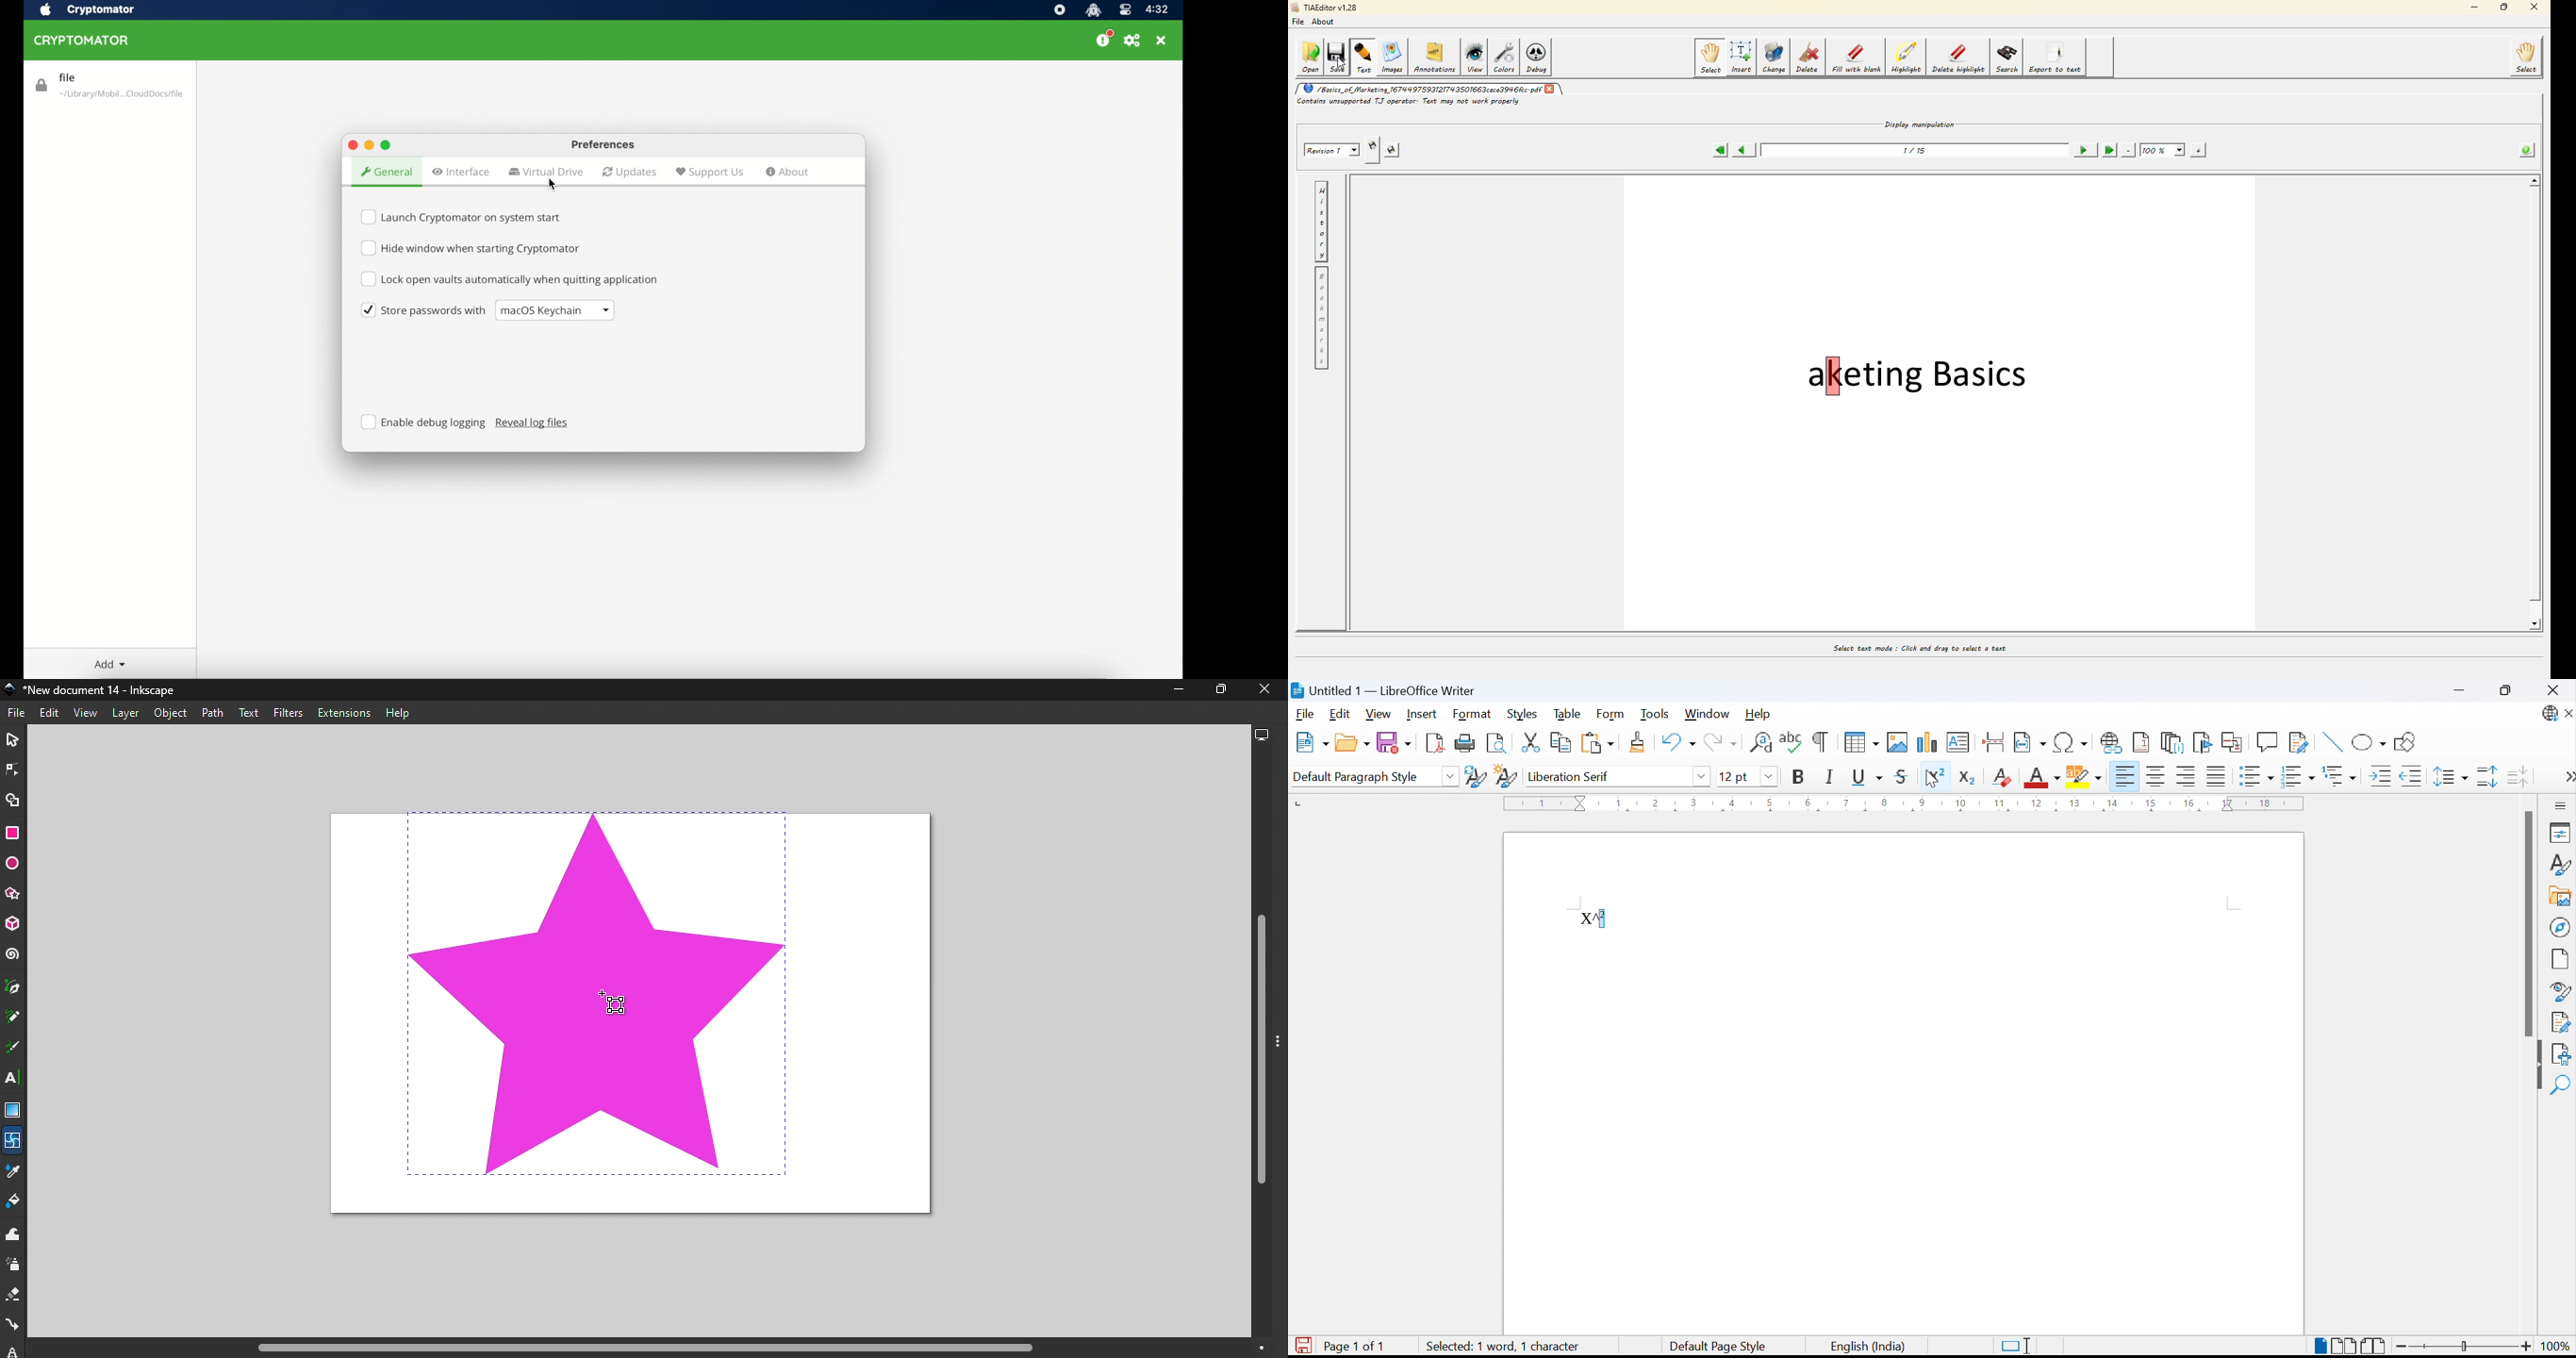 The height and width of the screenshot is (1372, 2576). Describe the element at coordinates (2530, 921) in the screenshot. I see `Scroll bar` at that location.